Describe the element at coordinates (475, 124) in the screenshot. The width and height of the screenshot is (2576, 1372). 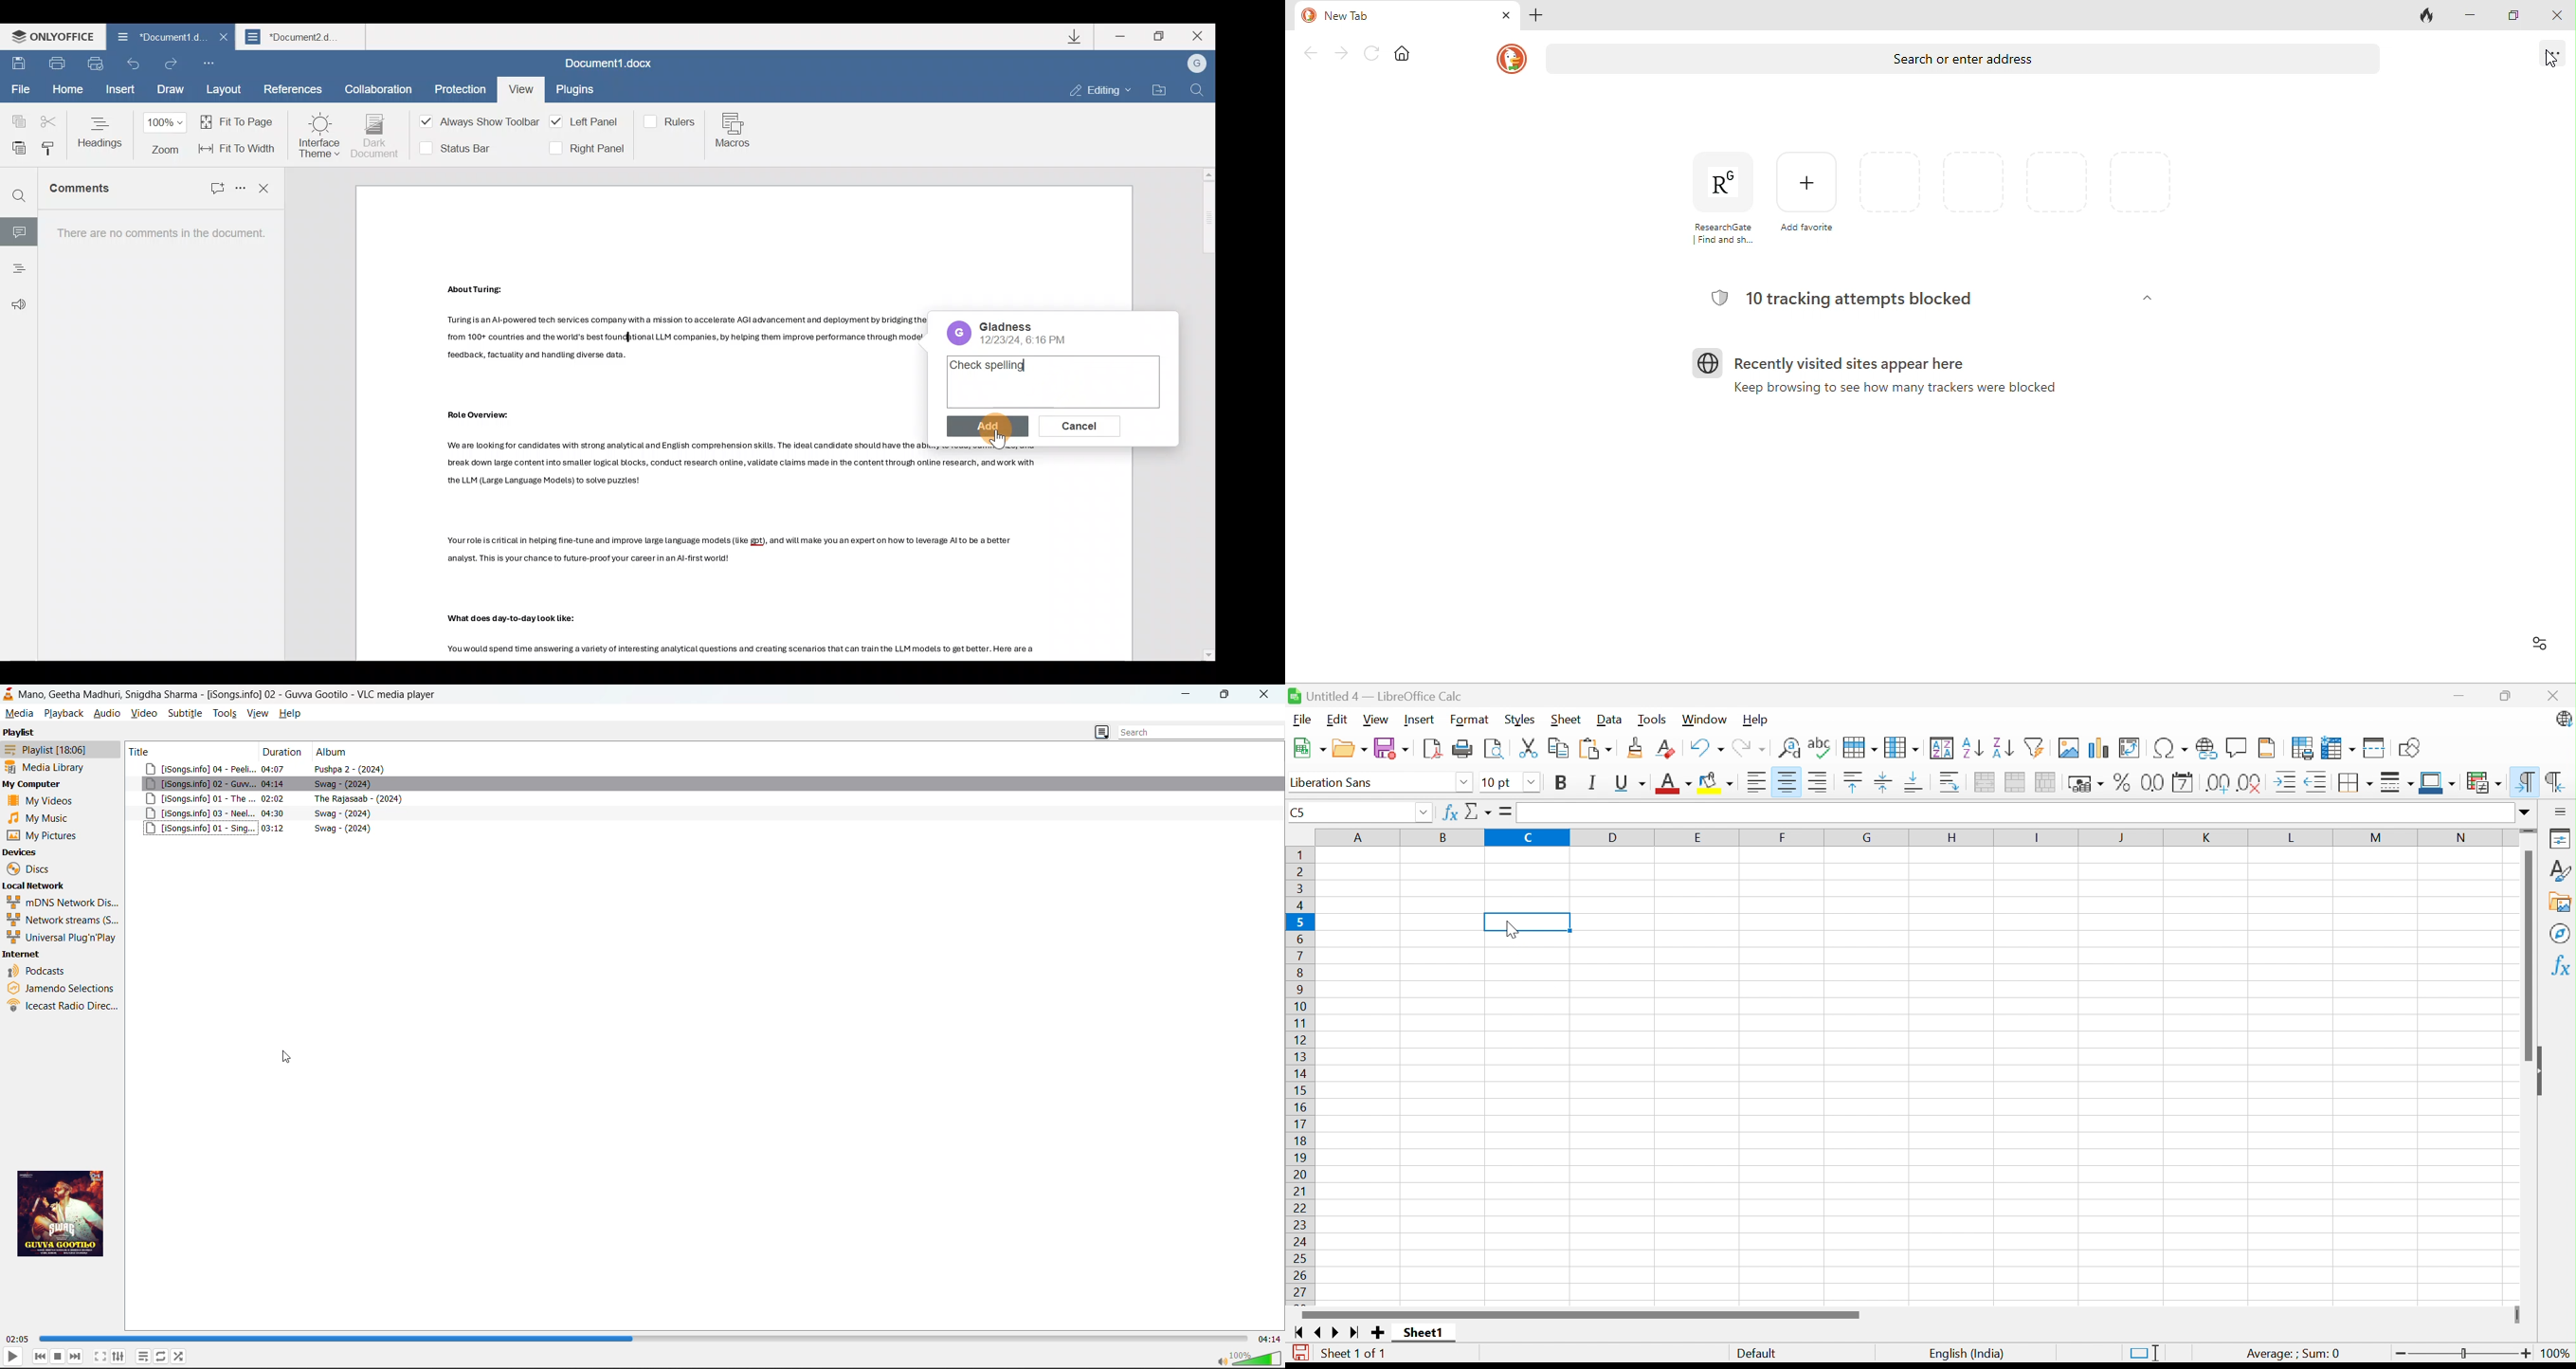
I see `Always show toolbar` at that location.